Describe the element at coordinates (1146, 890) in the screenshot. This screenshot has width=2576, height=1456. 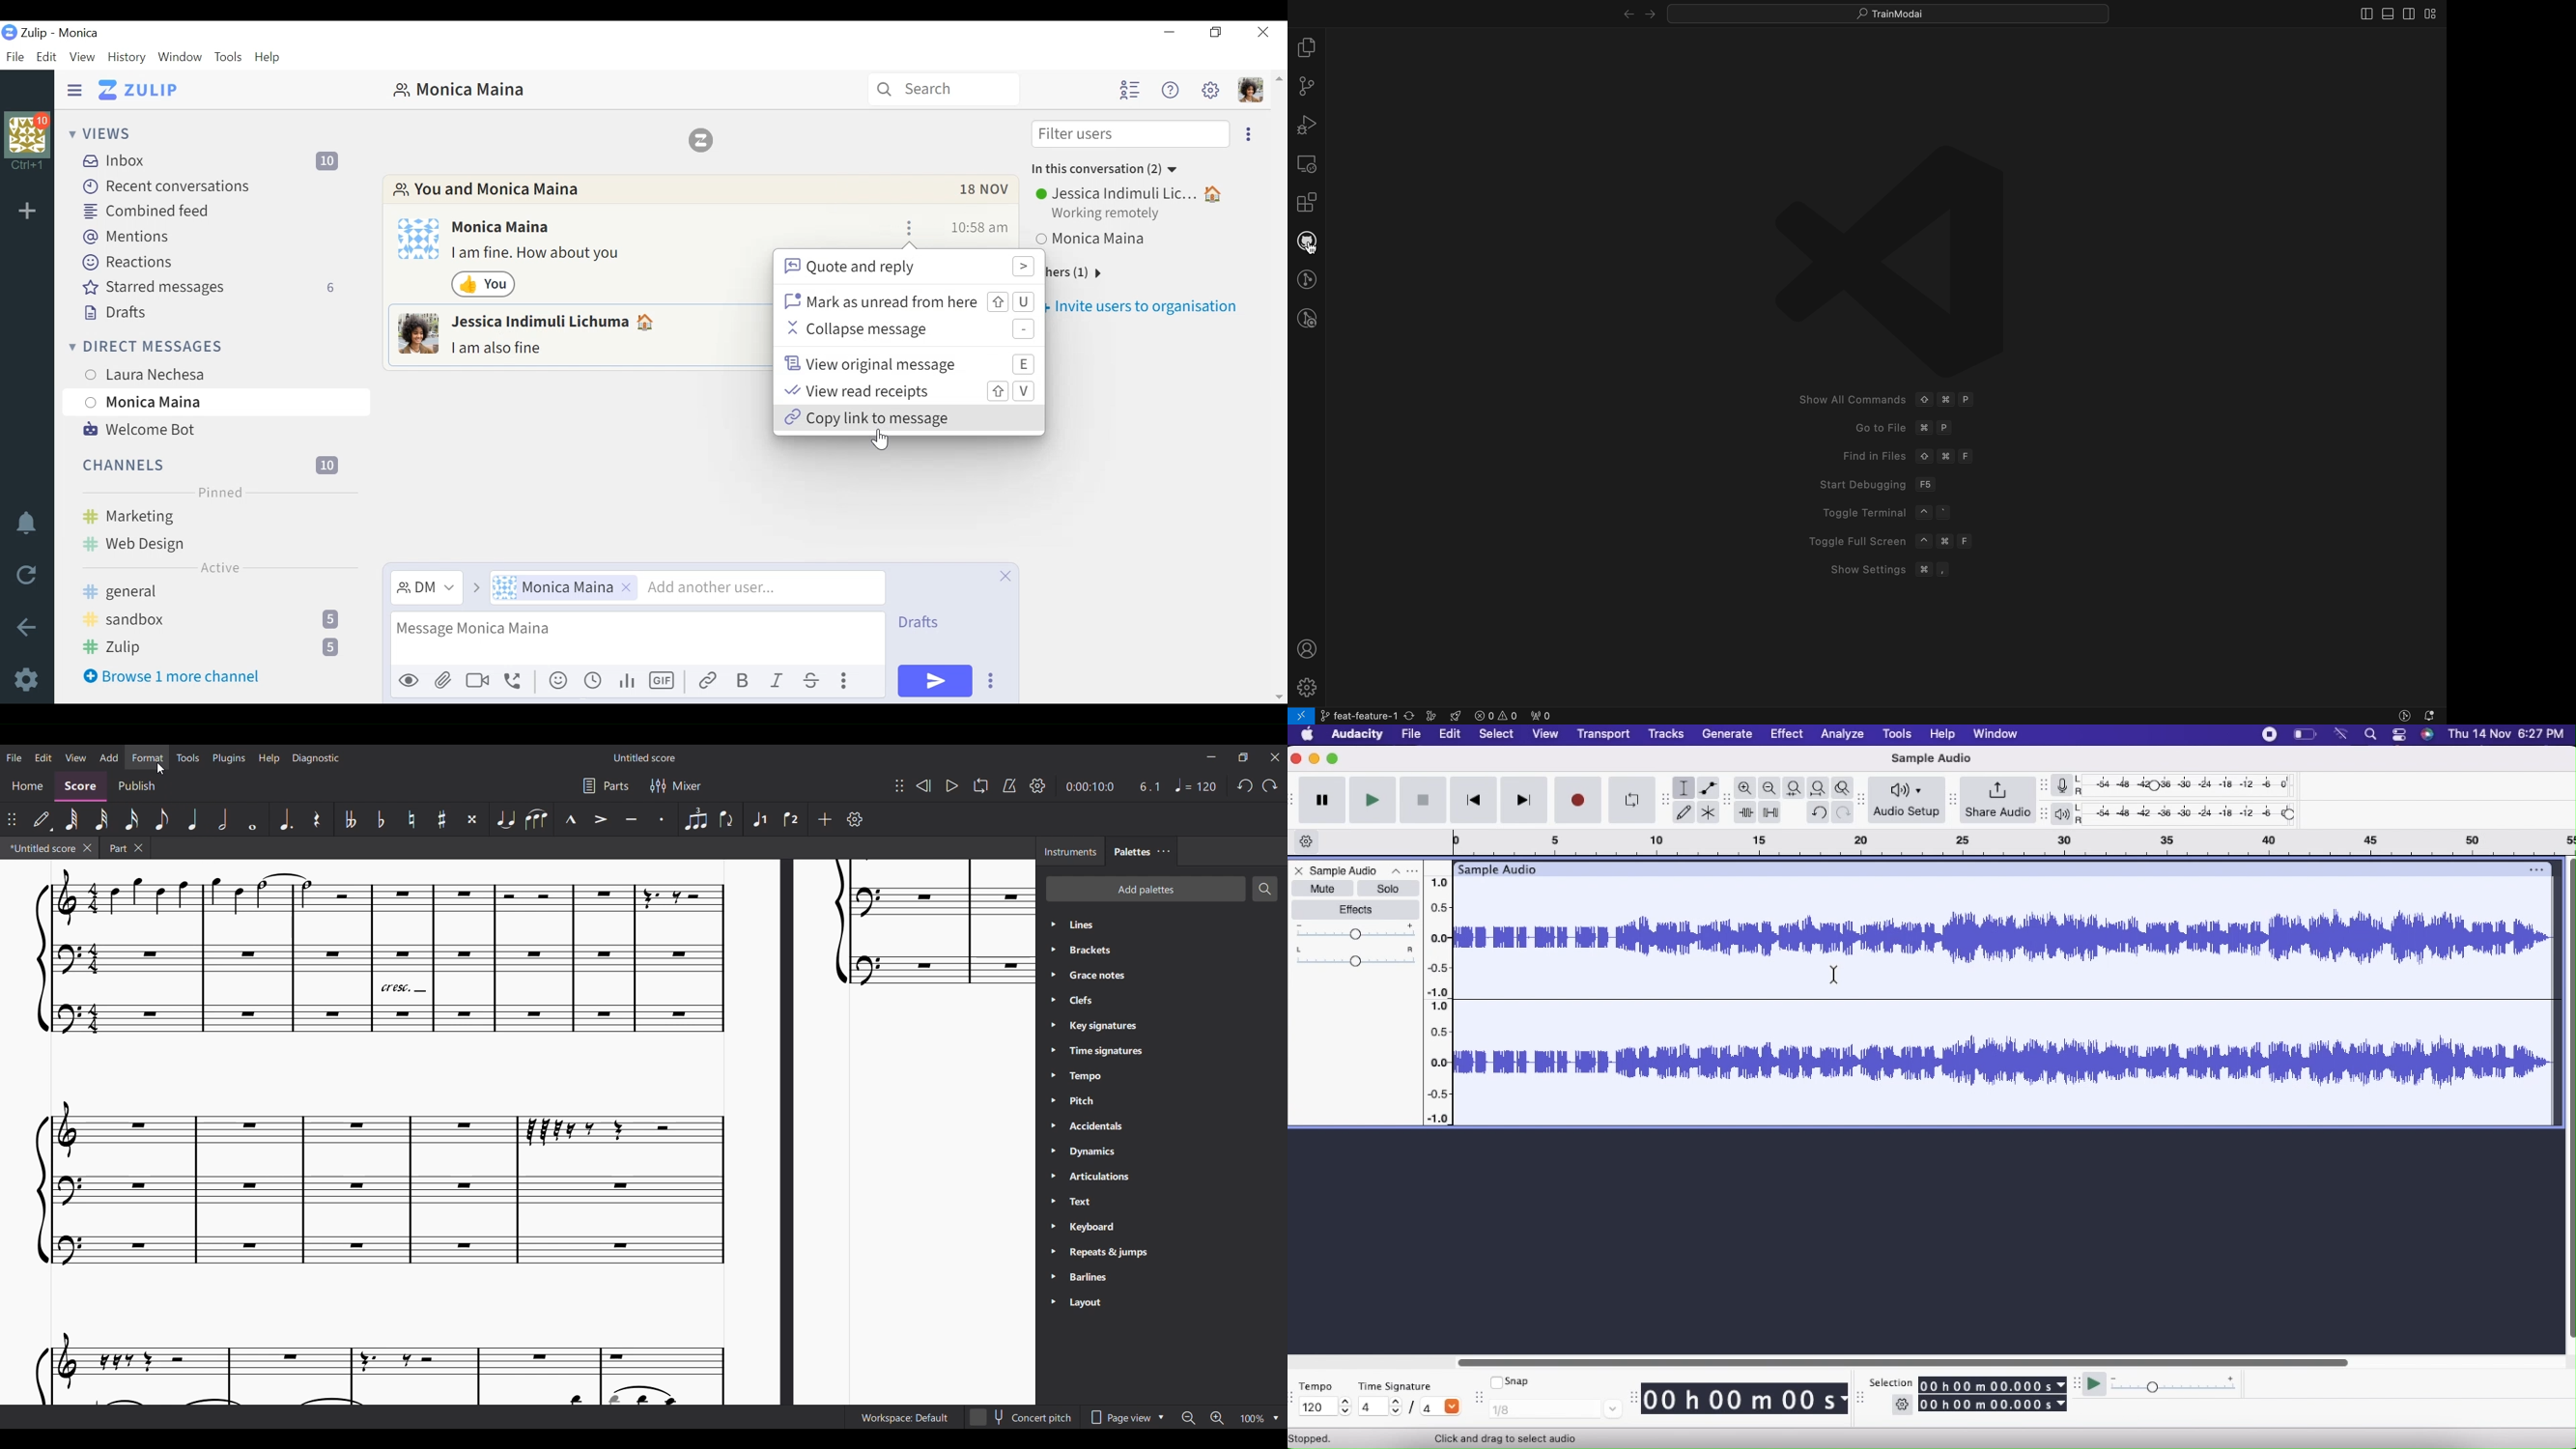
I see `Add palette` at that location.